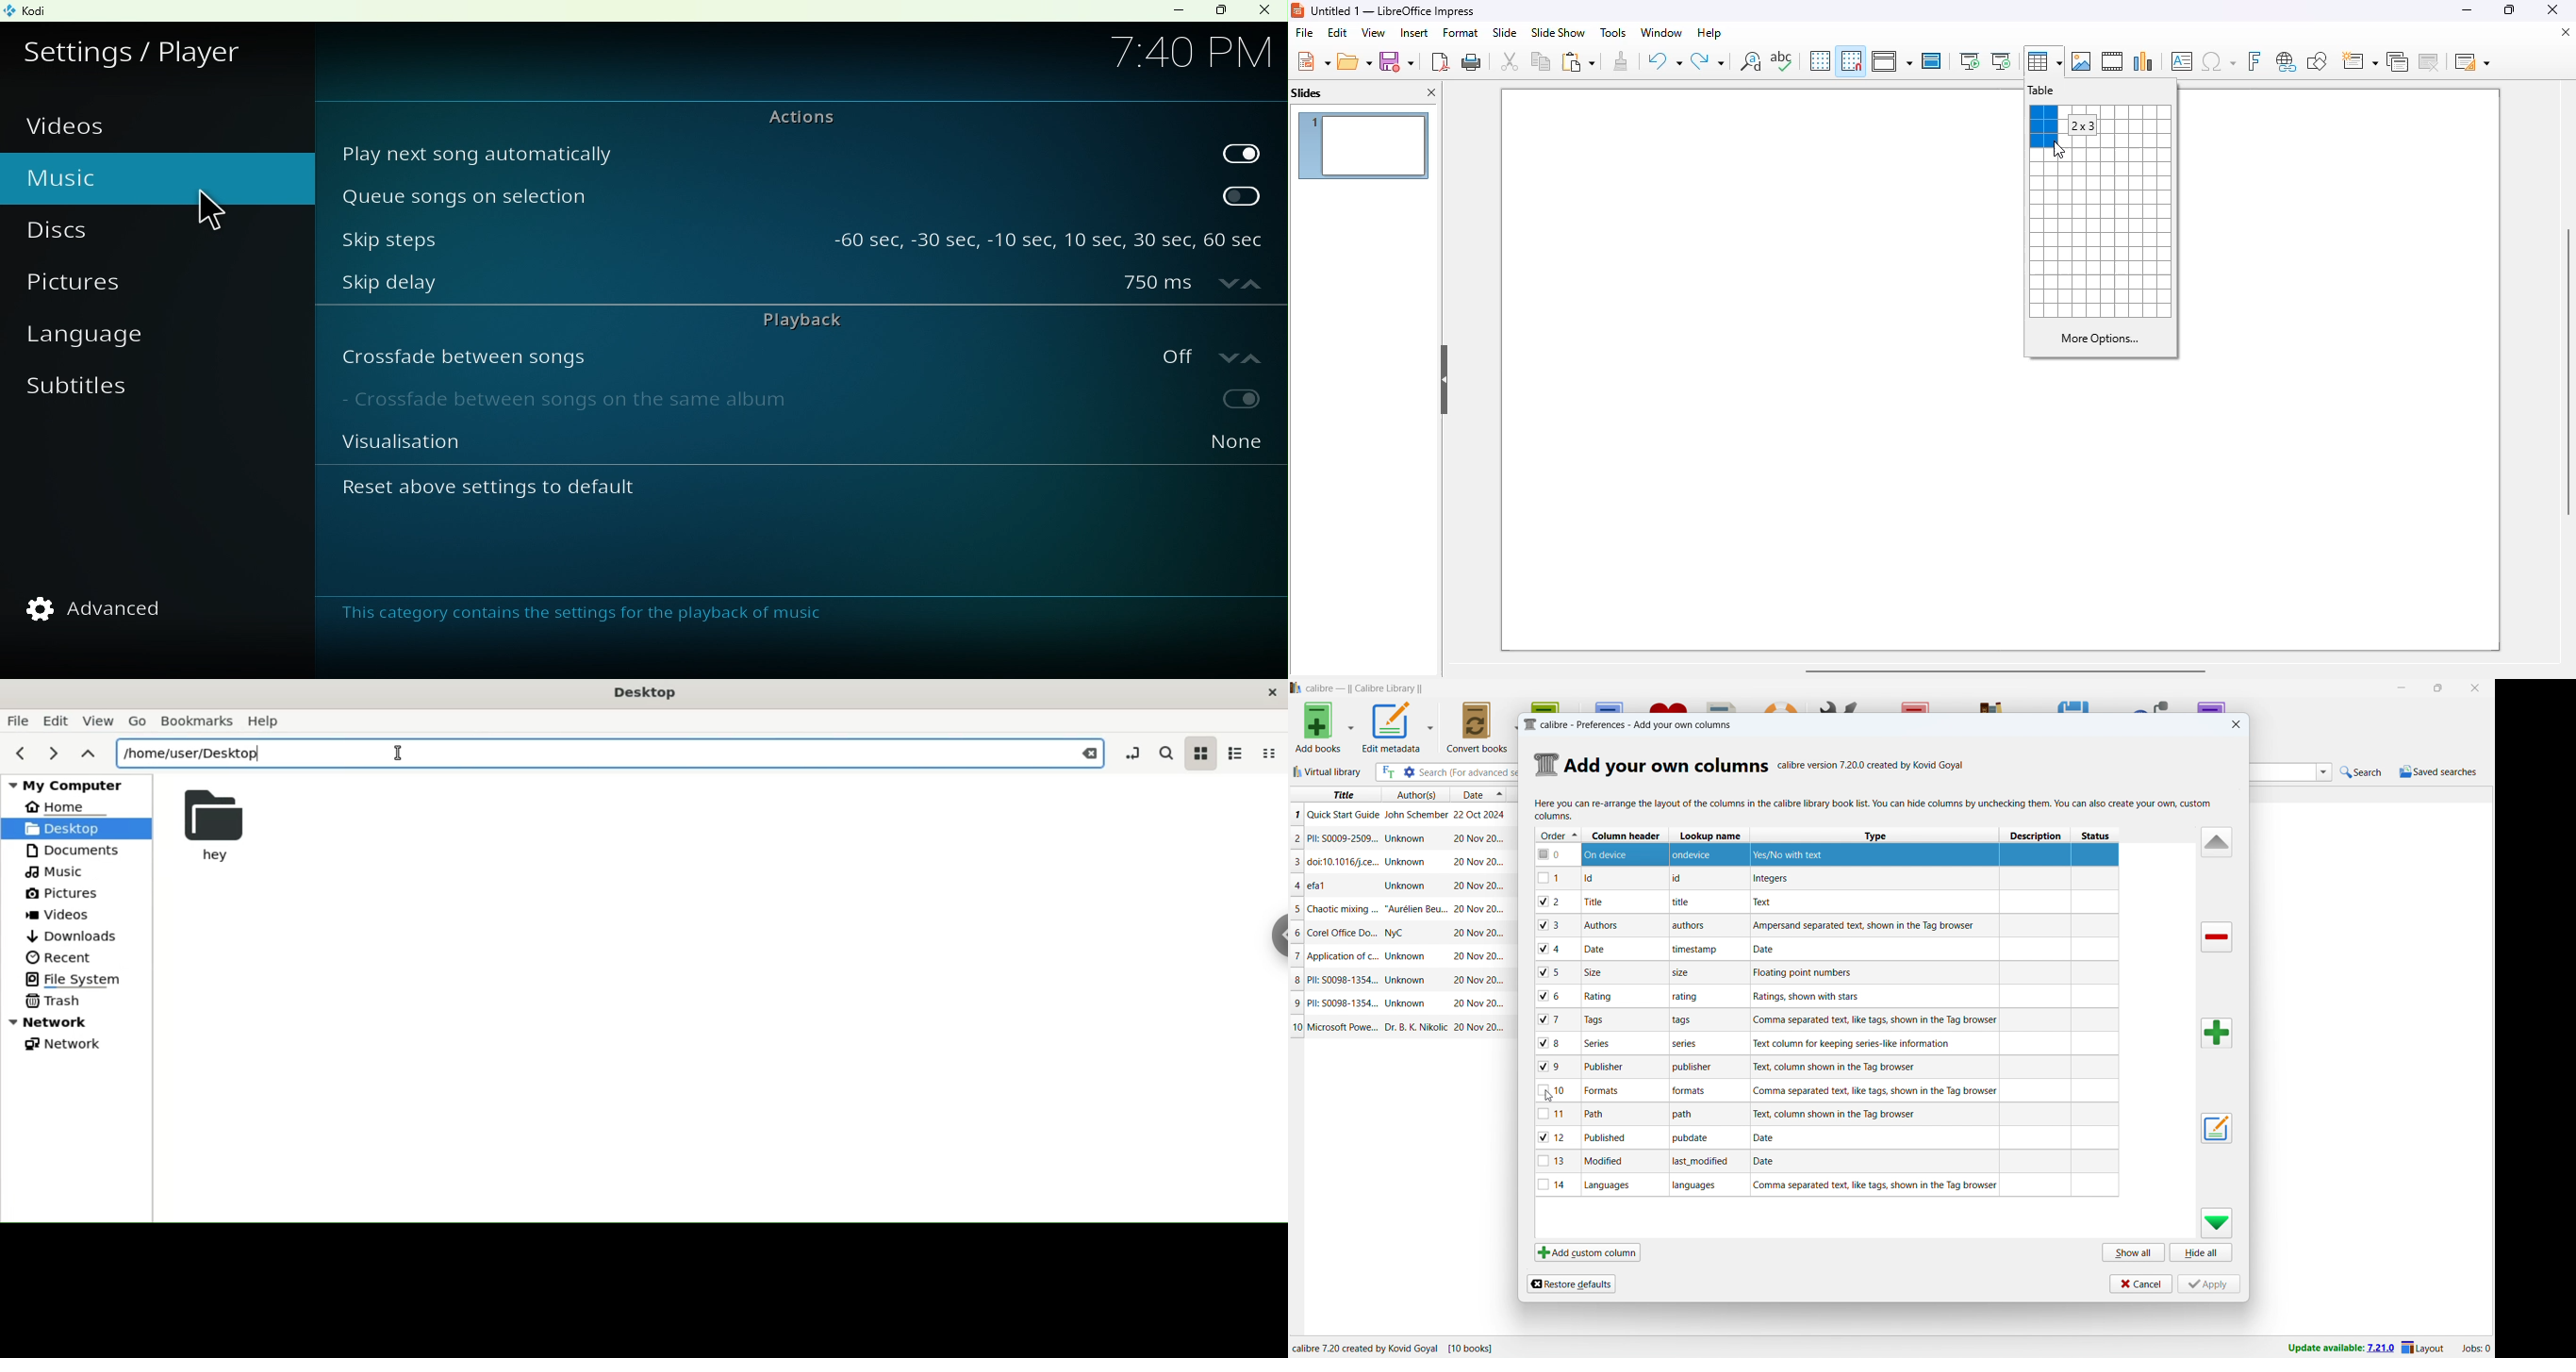 The image size is (2576, 1372). What do you see at coordinates (1558, 33) in the screenshot?
I see `slide show` at bounding box center [1558, 33].